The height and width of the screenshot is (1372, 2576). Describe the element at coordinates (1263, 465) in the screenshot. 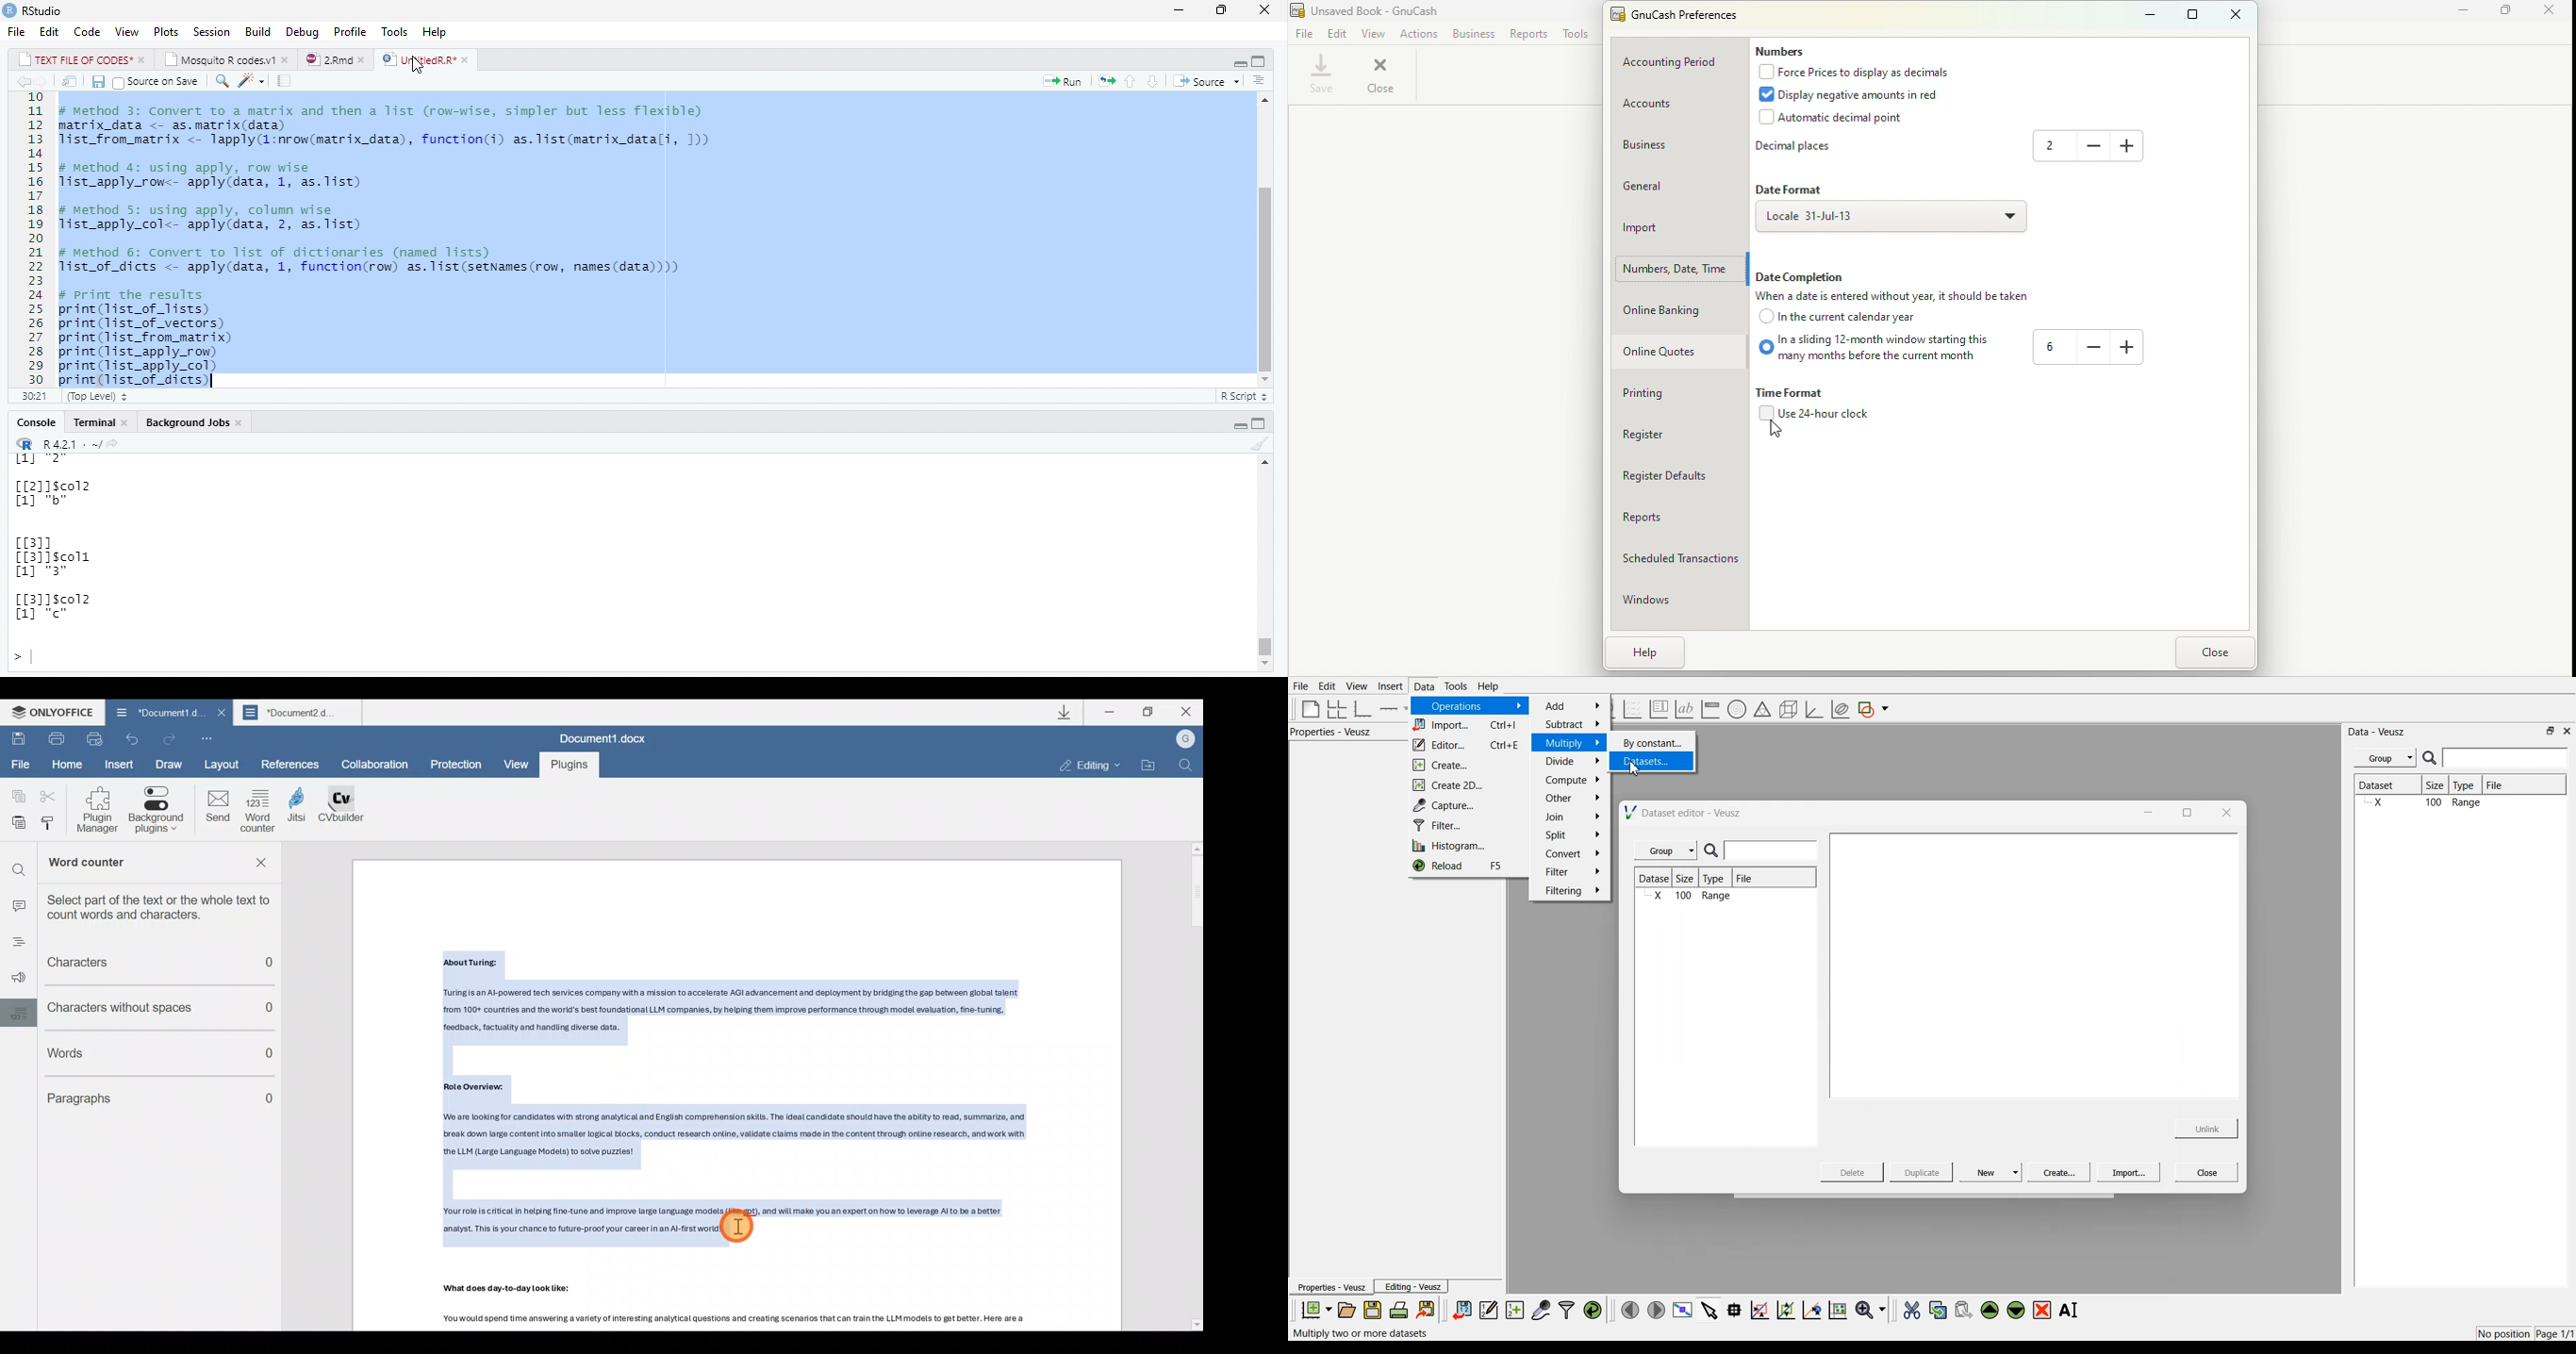

I see `move top` at that location.